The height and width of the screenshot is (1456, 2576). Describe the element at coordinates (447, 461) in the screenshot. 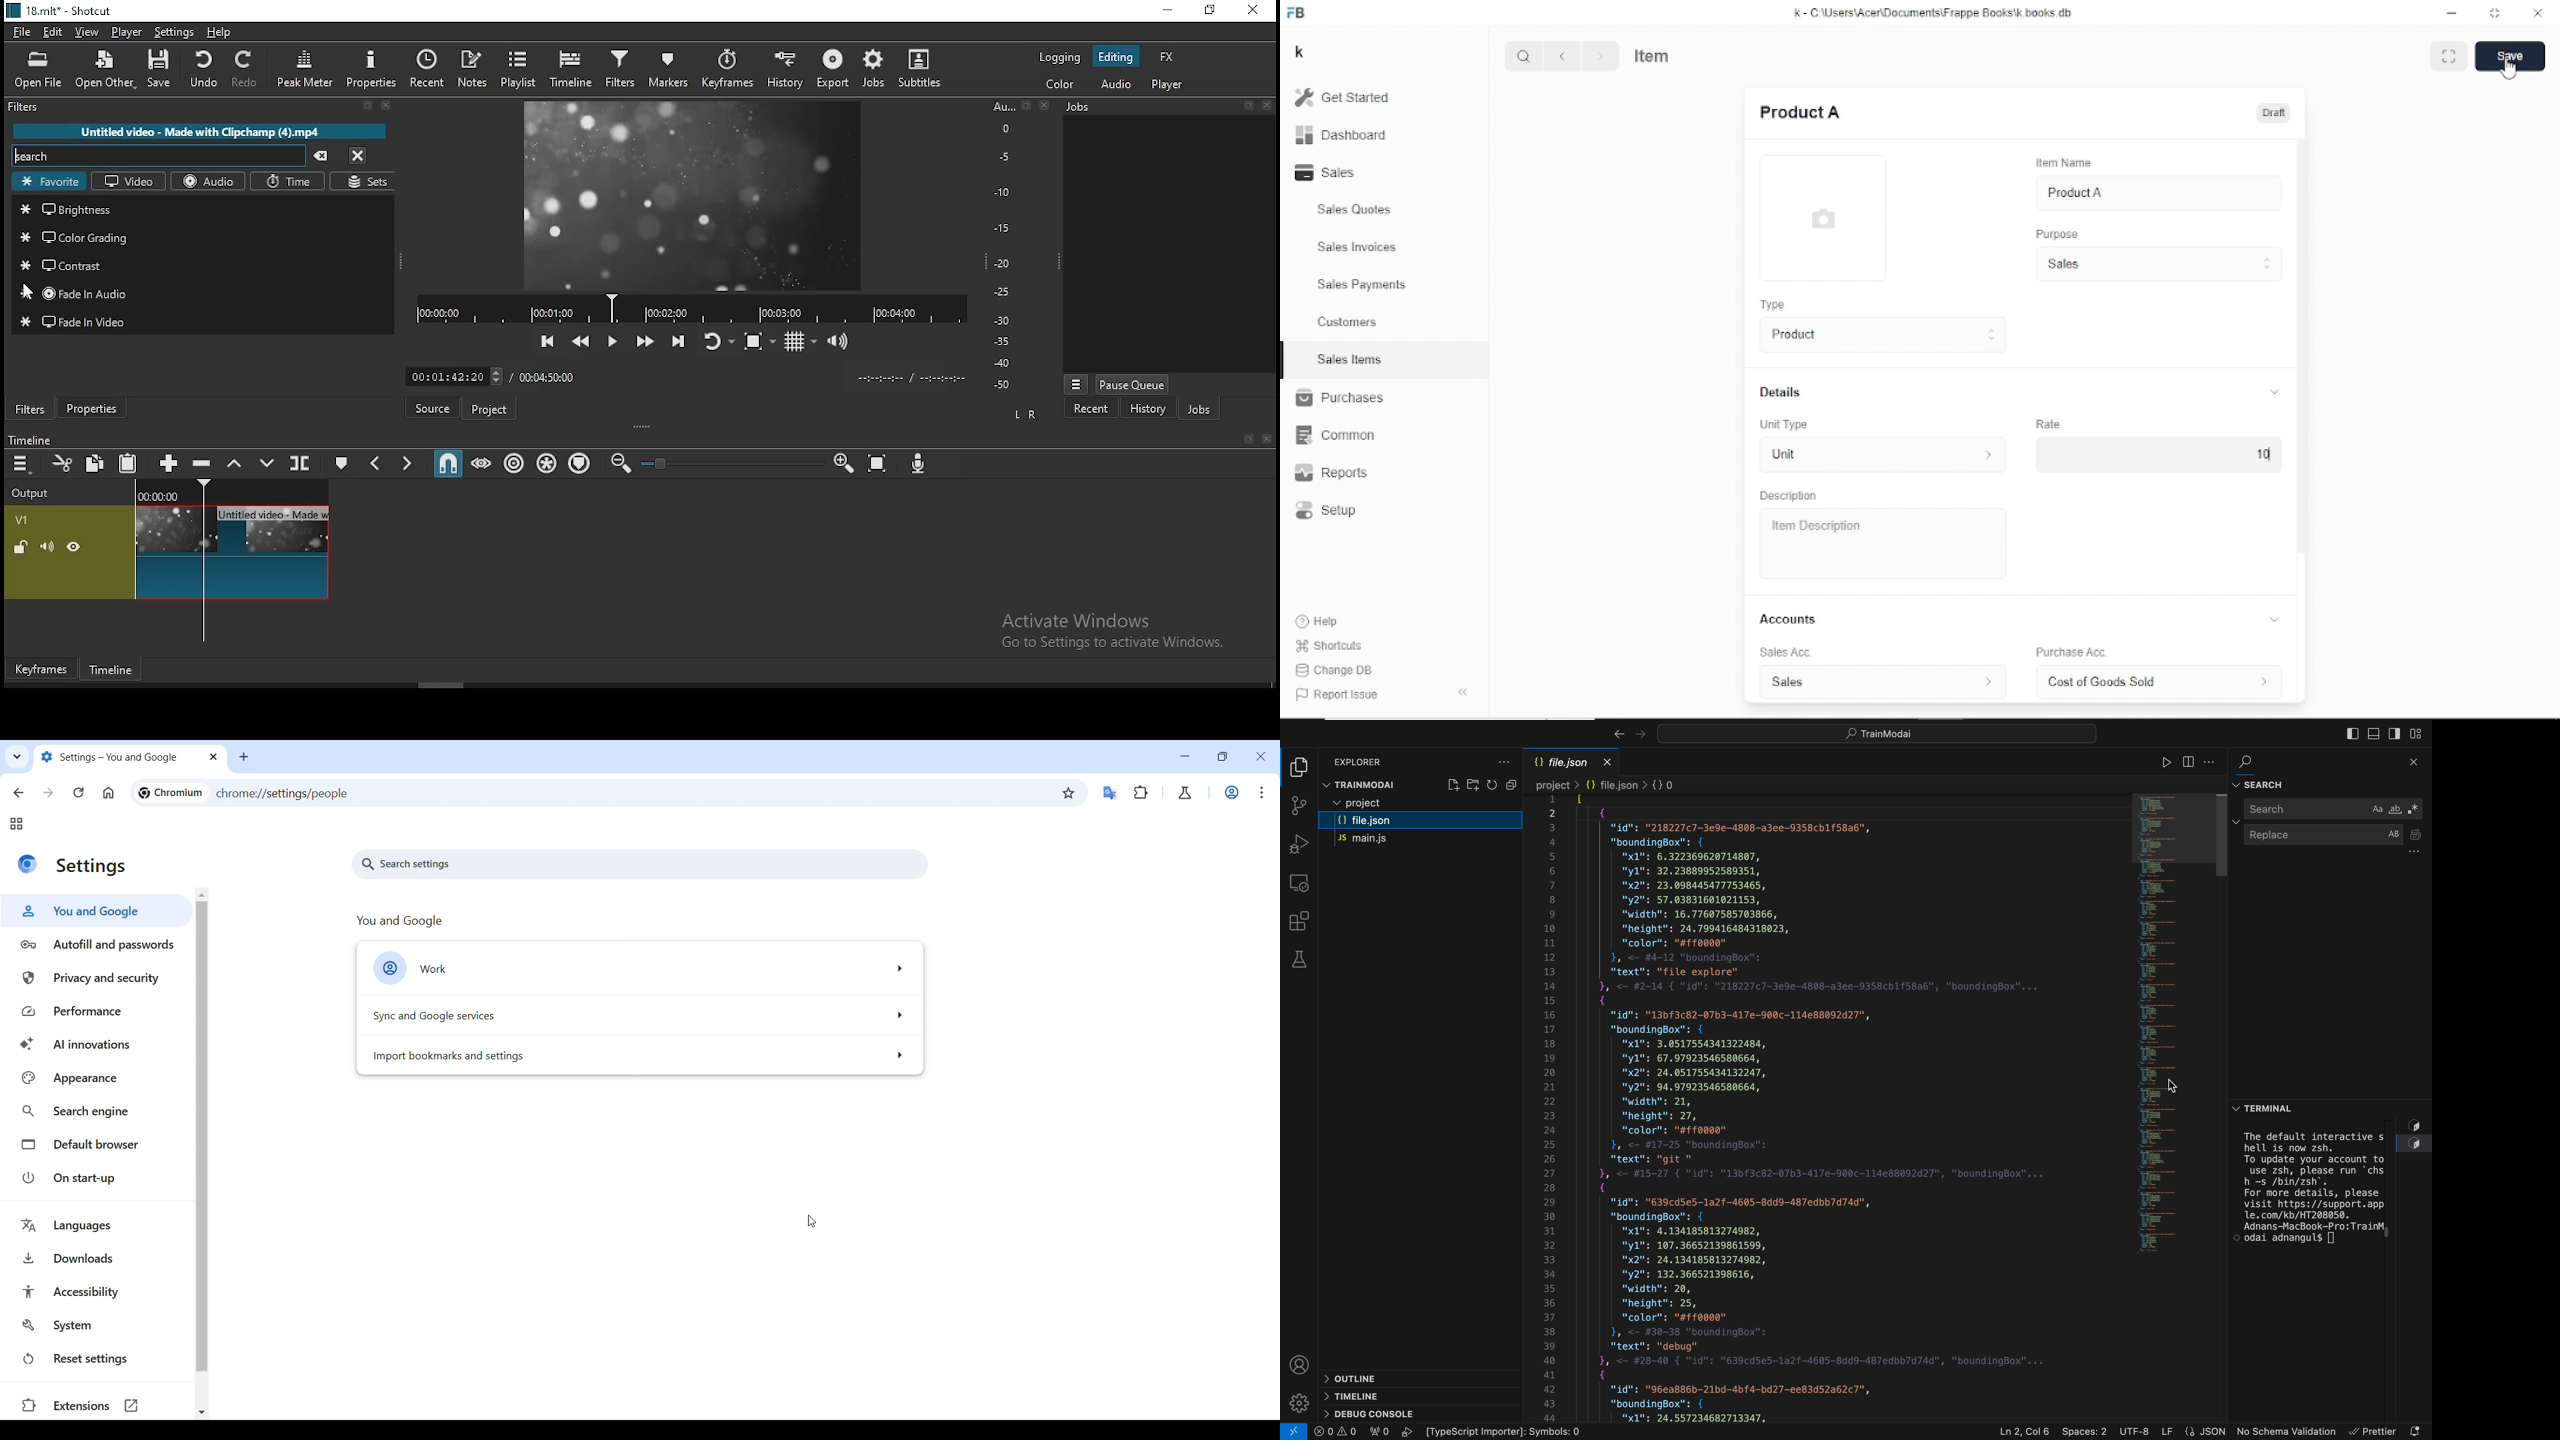

I see `snap` at that location.